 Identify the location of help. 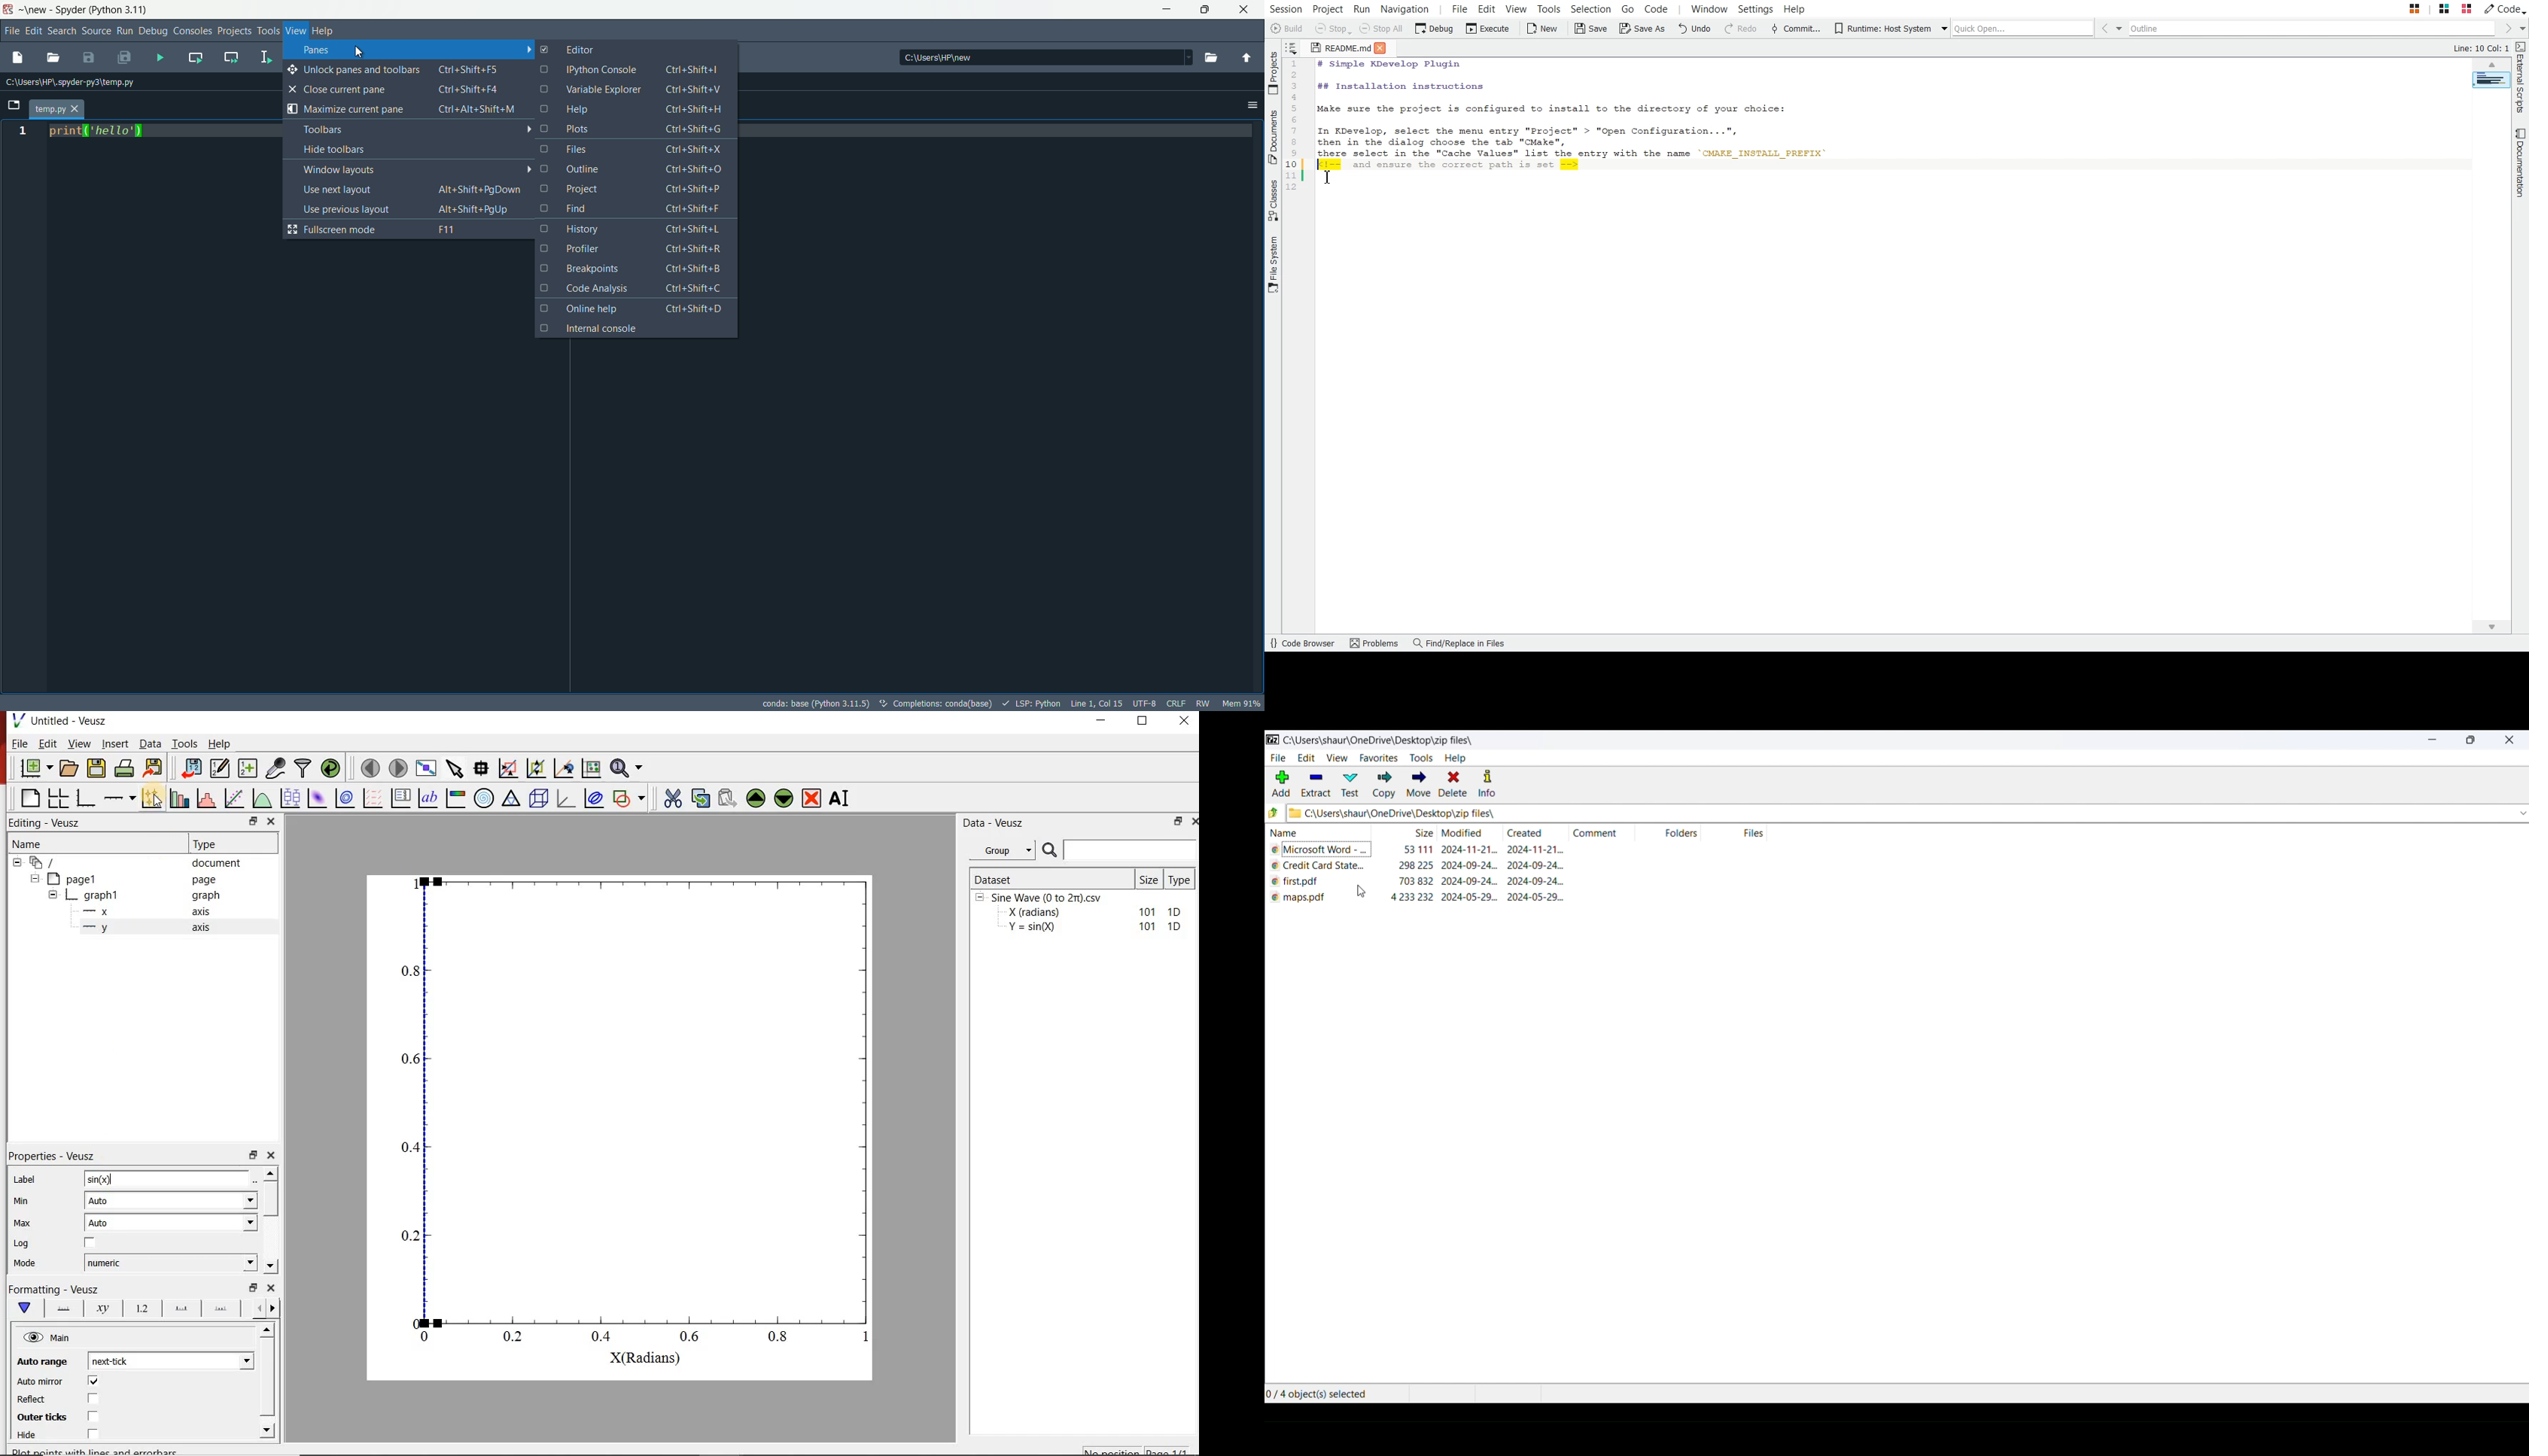
(629, 109).